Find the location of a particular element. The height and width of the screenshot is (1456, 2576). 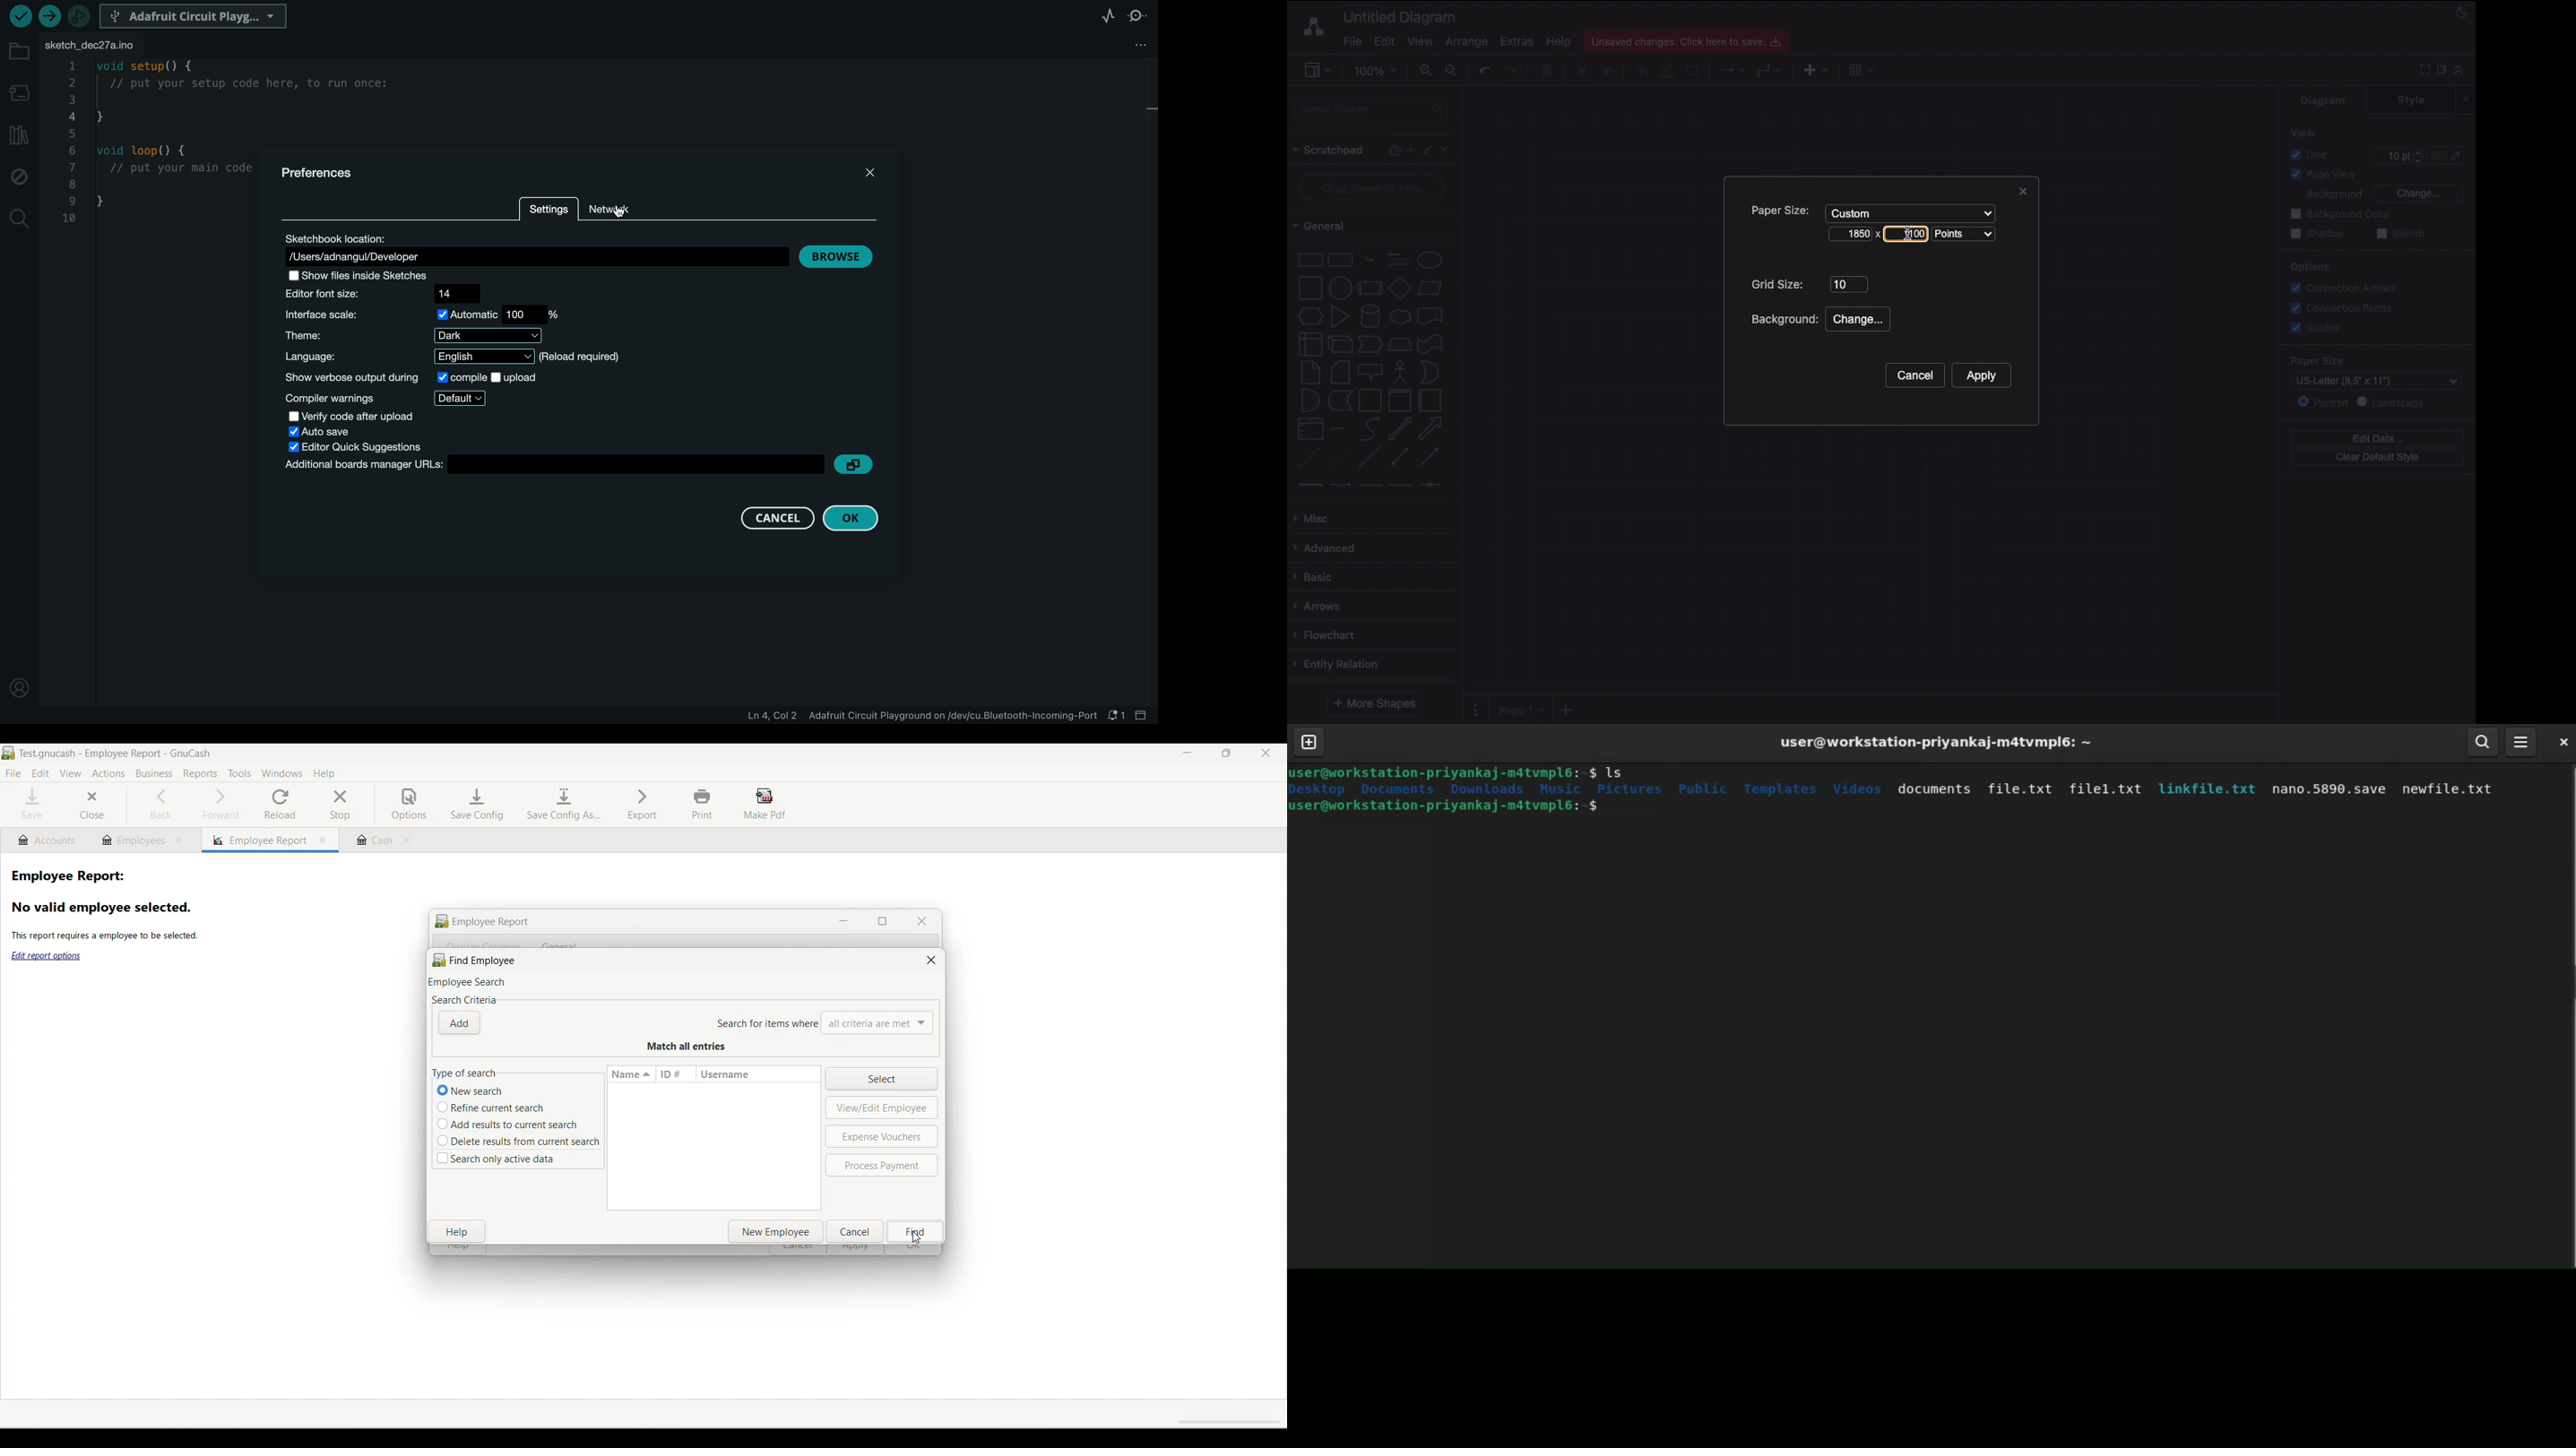

Untitled diagram is located at coordinates (1400, 17).